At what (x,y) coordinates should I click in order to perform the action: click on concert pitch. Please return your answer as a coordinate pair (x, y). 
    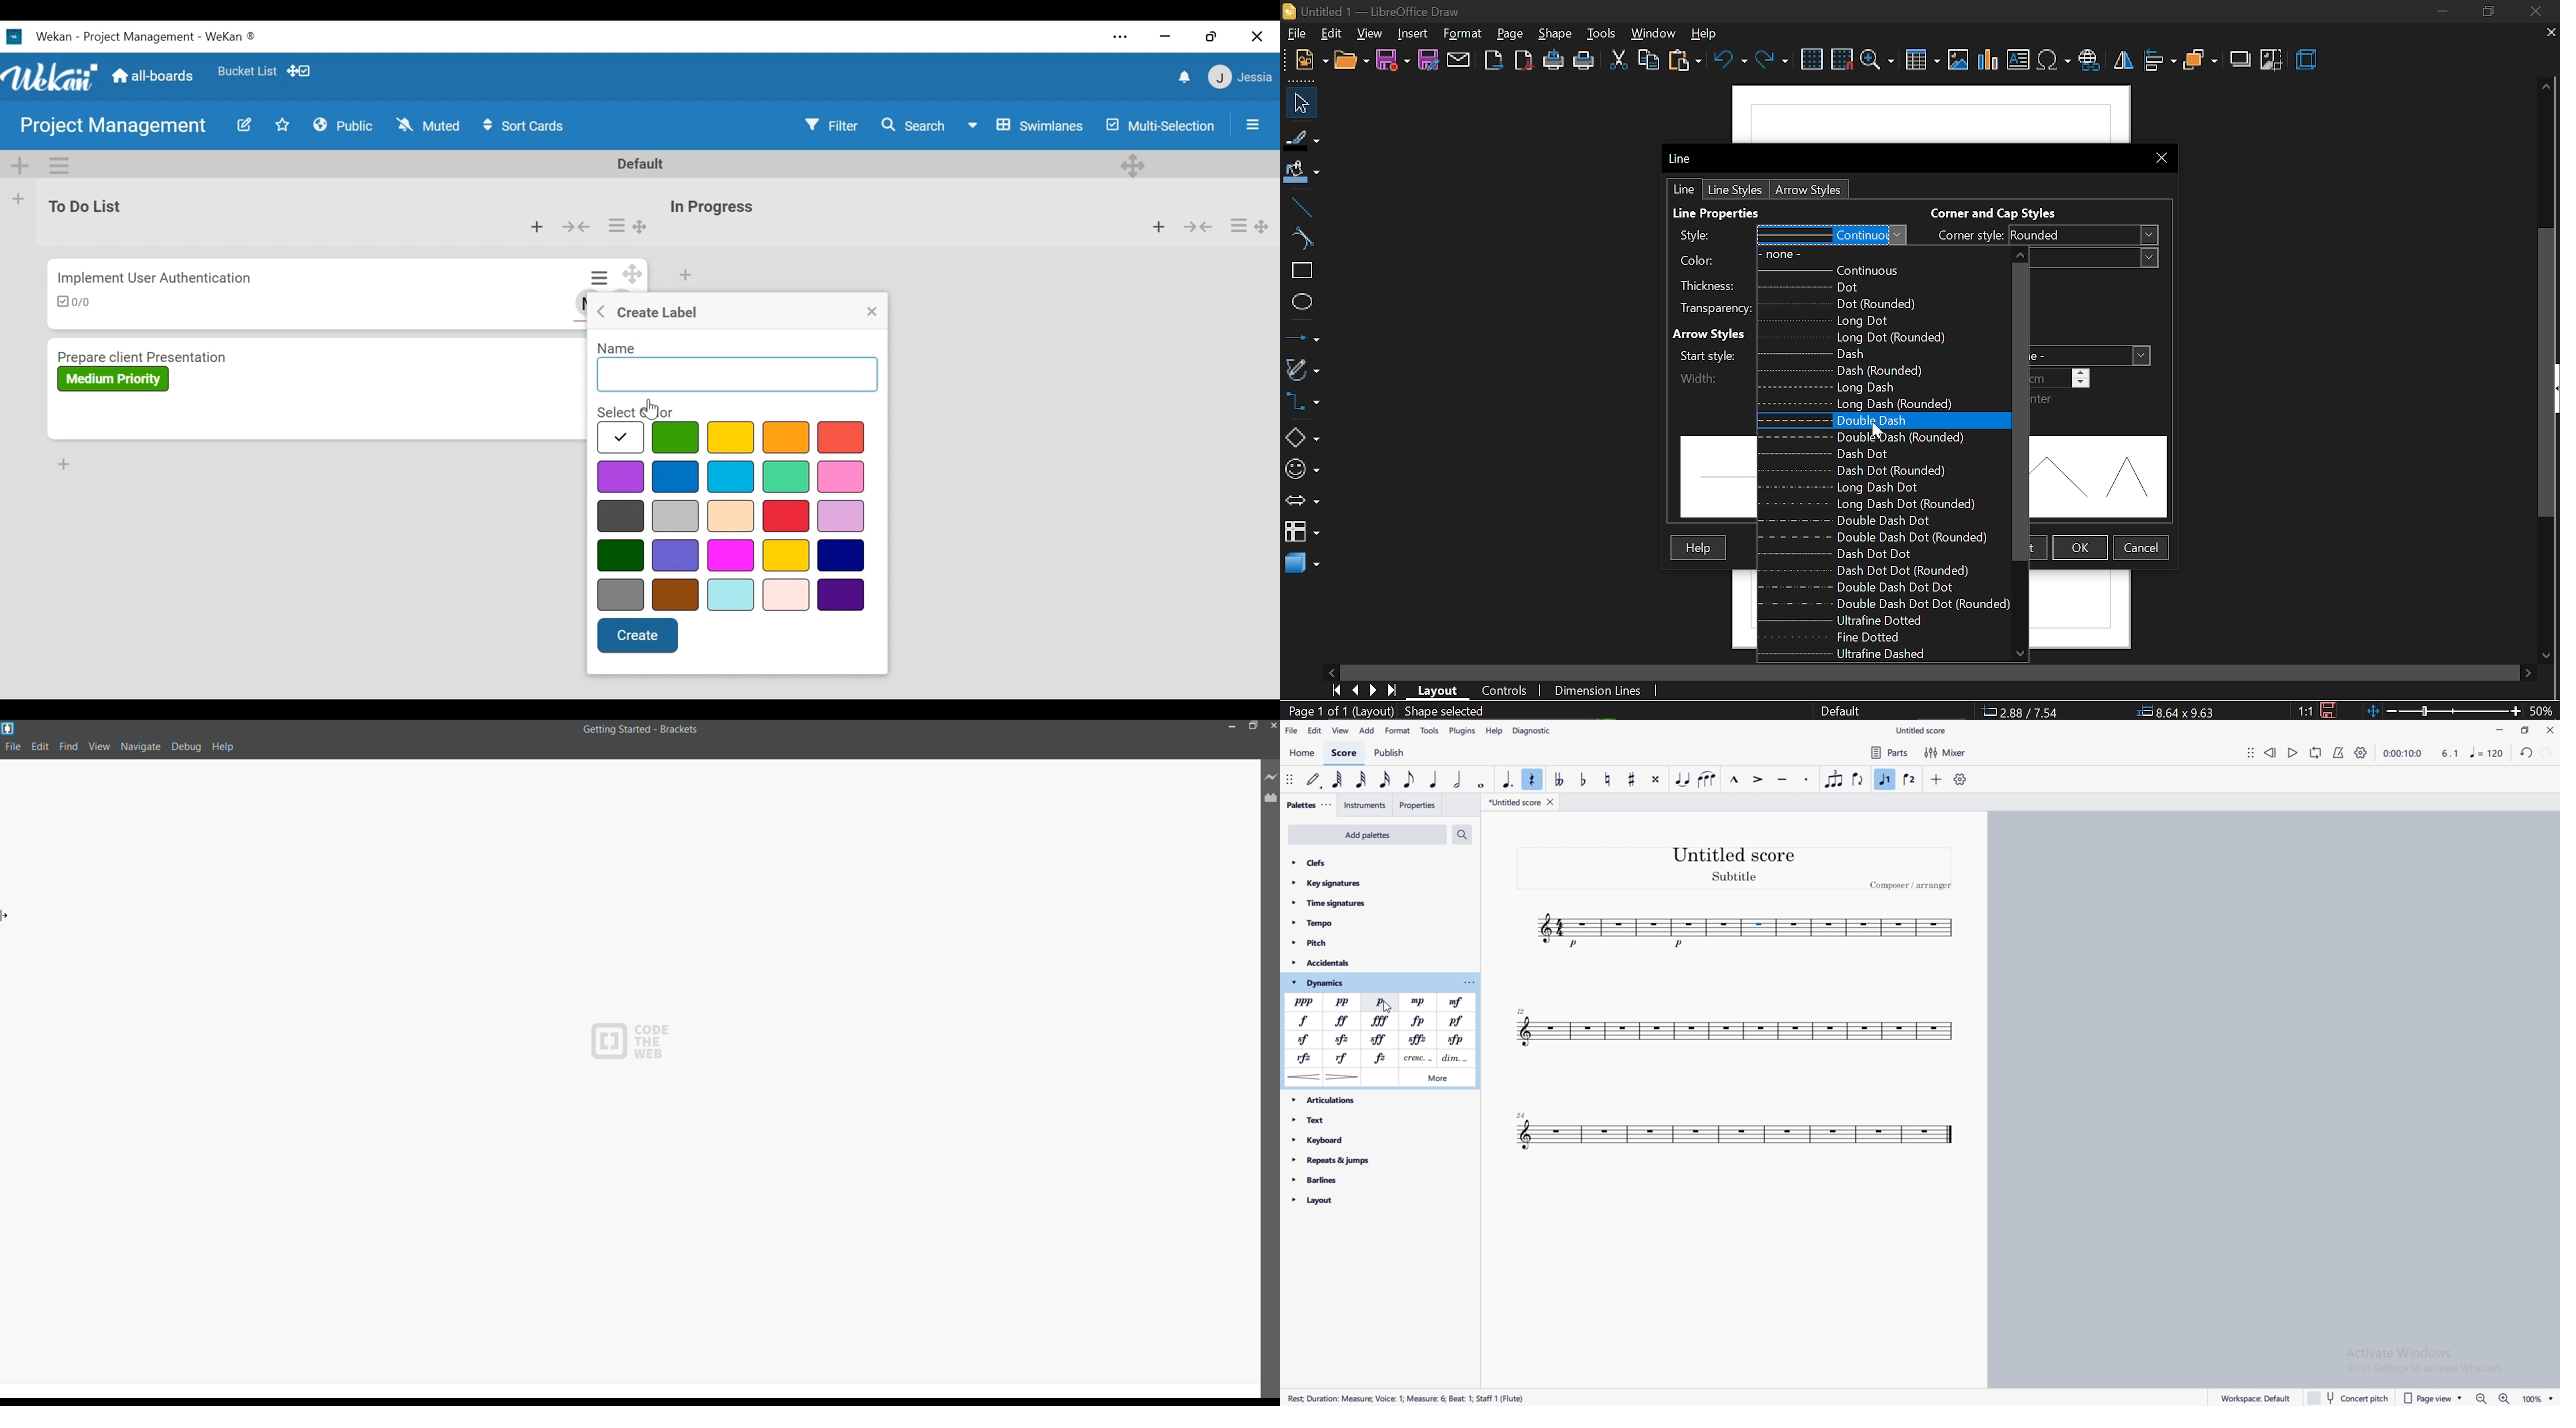
    Looking at the image, I should click on (2349, 1398).